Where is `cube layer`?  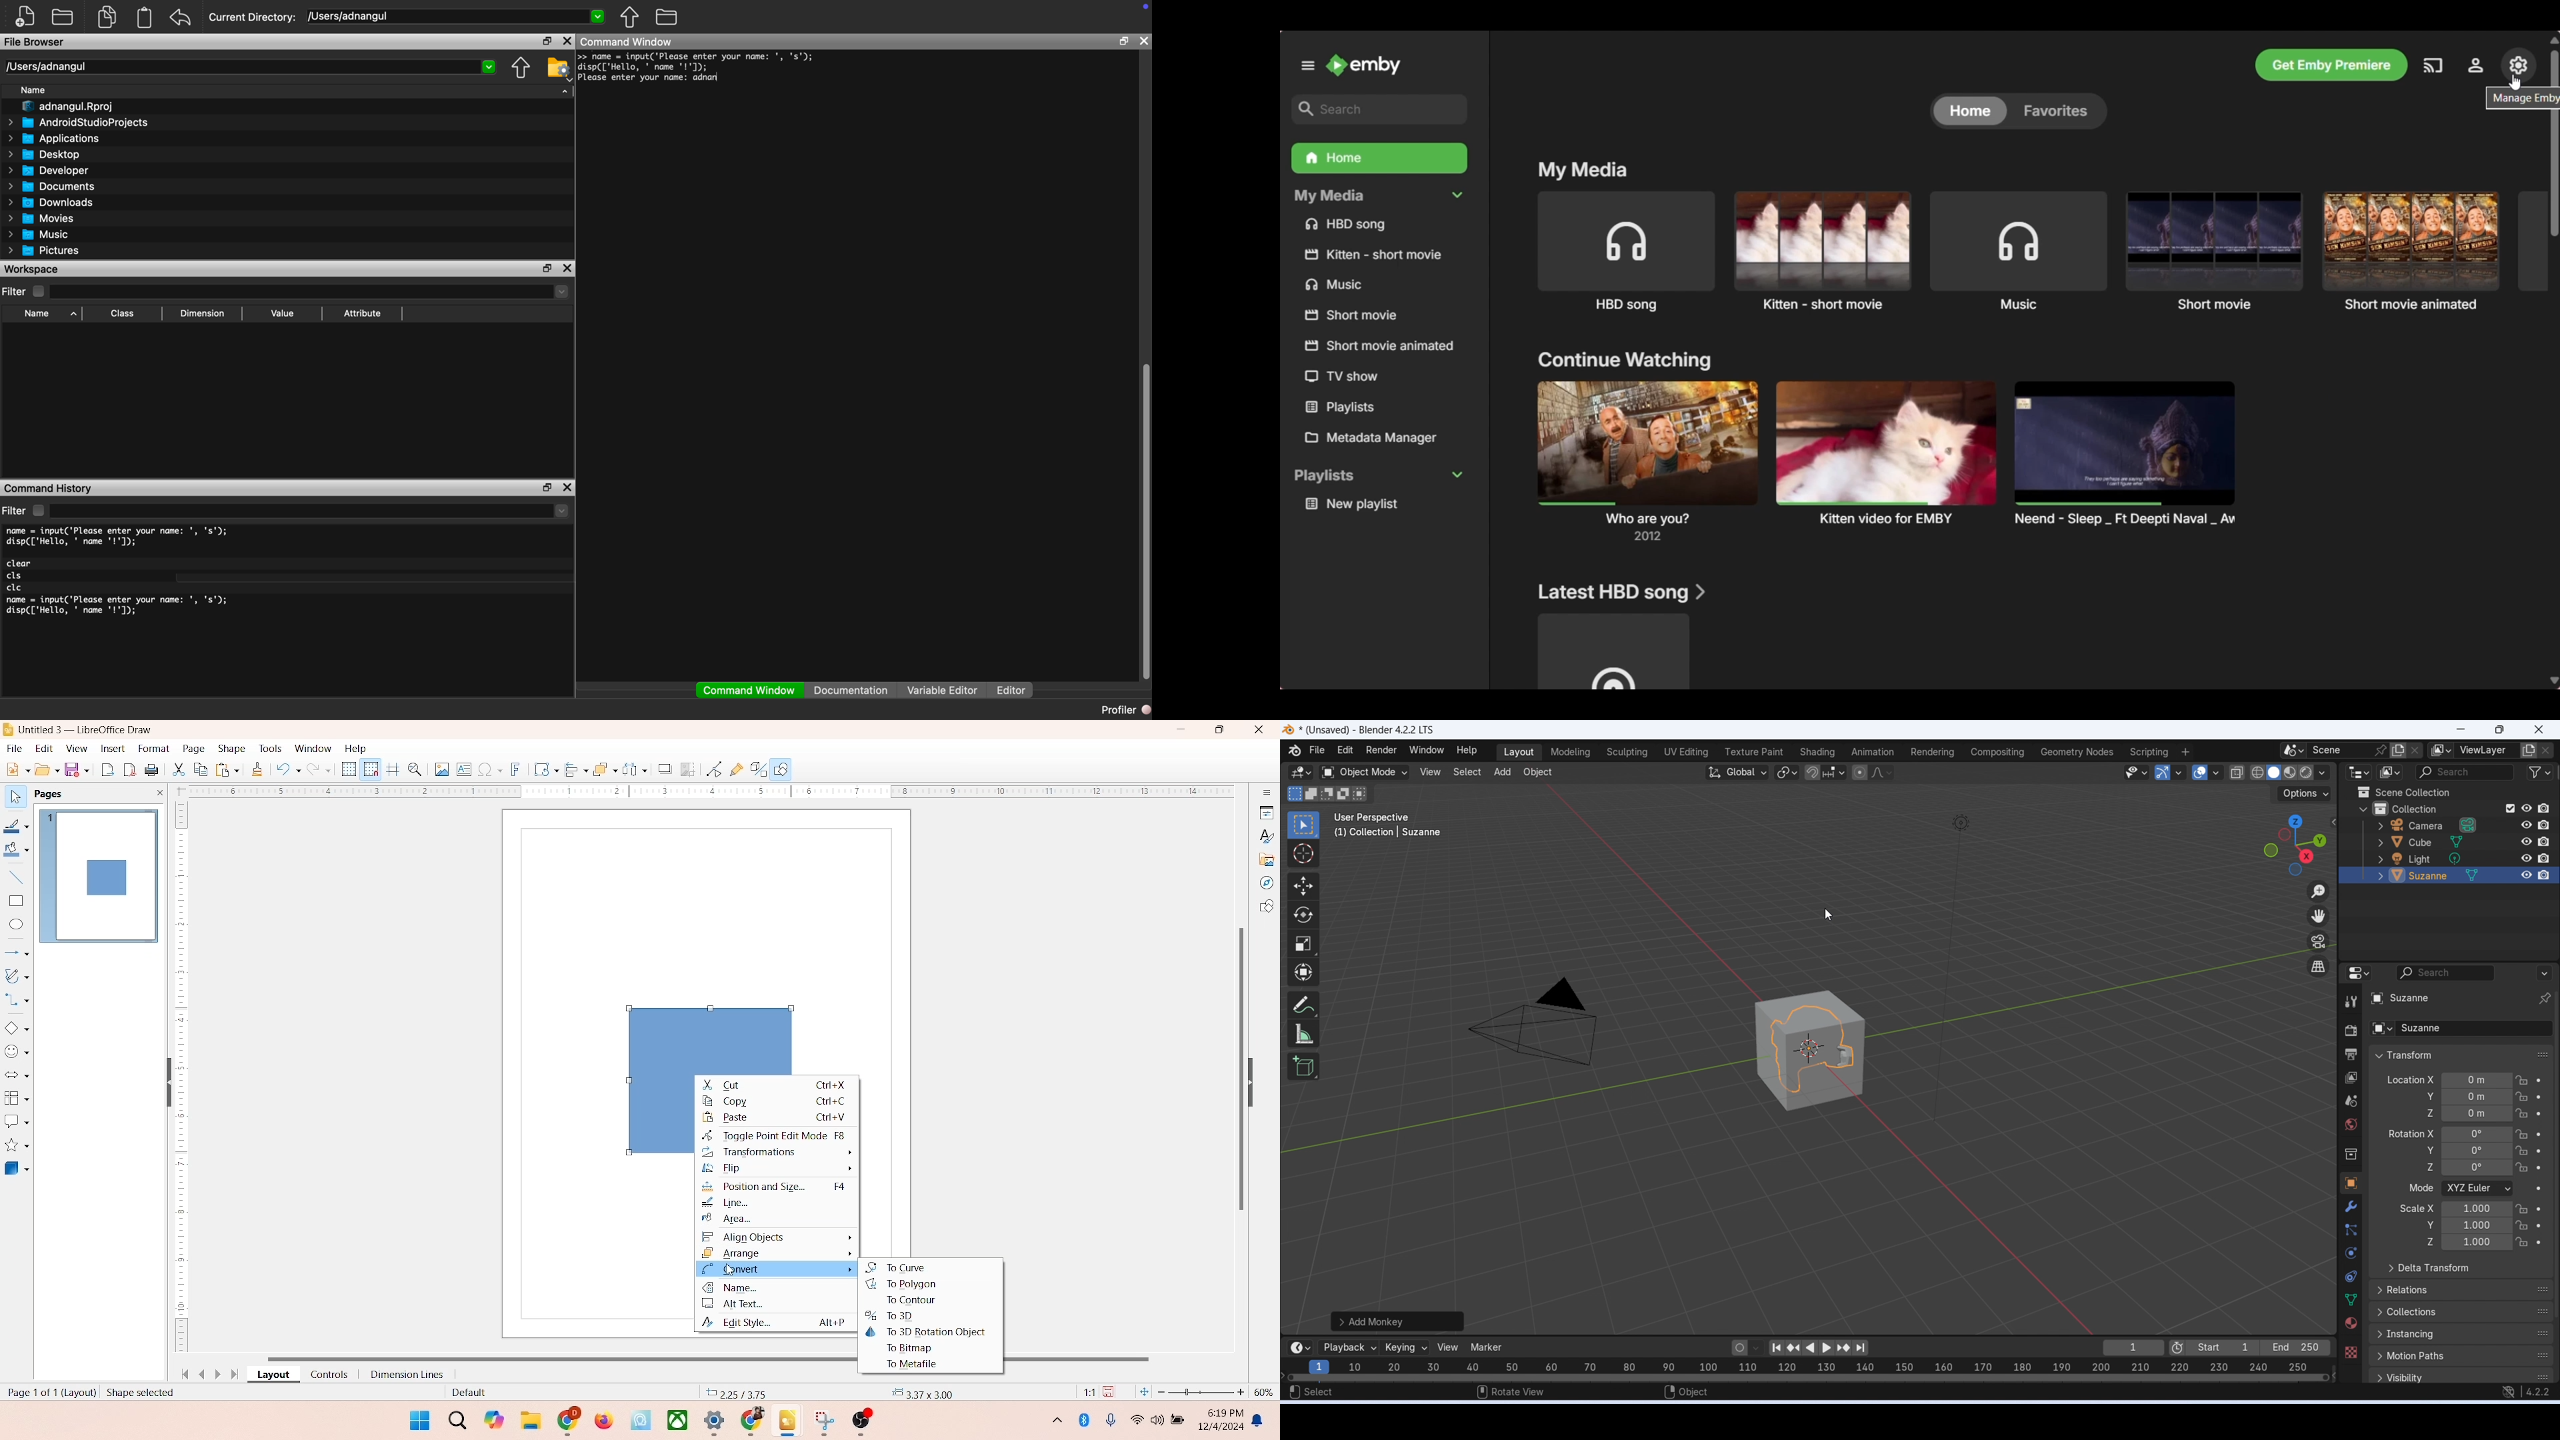
cube layer is located at coordinates (2439, 842).